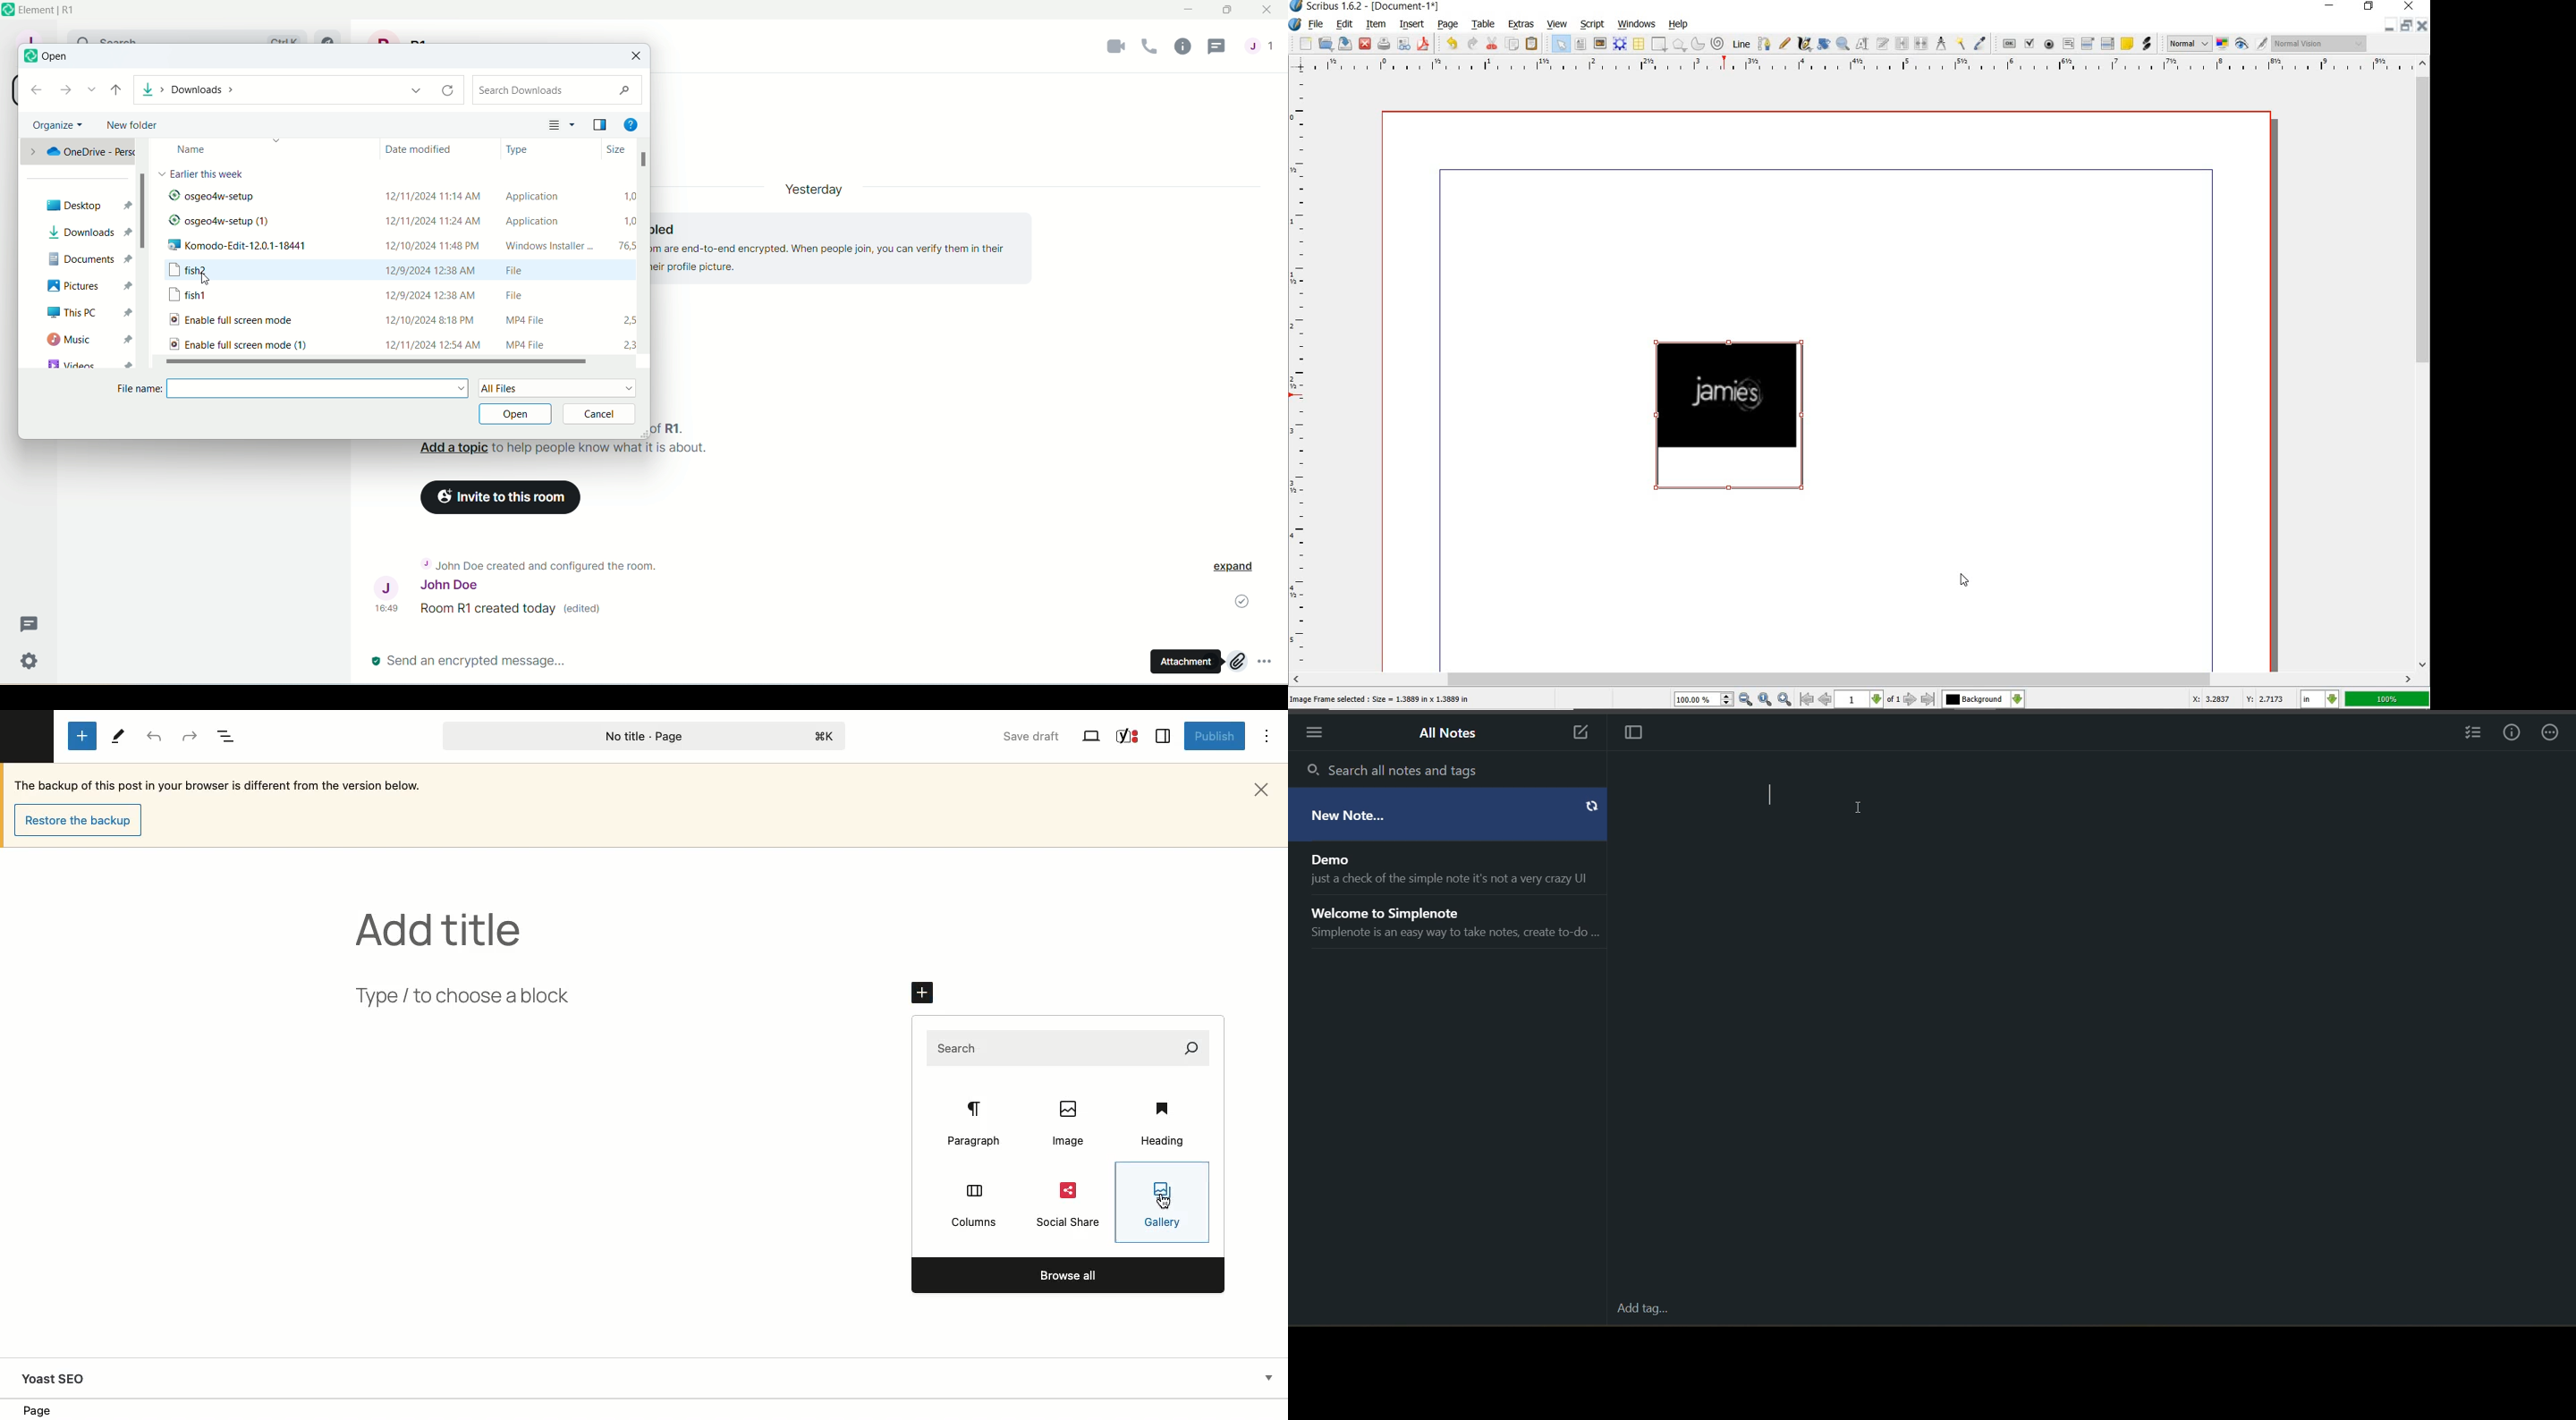  Describe the element at coordinates (502, 498) in the screenshot. I see `invite to this room` at that location.